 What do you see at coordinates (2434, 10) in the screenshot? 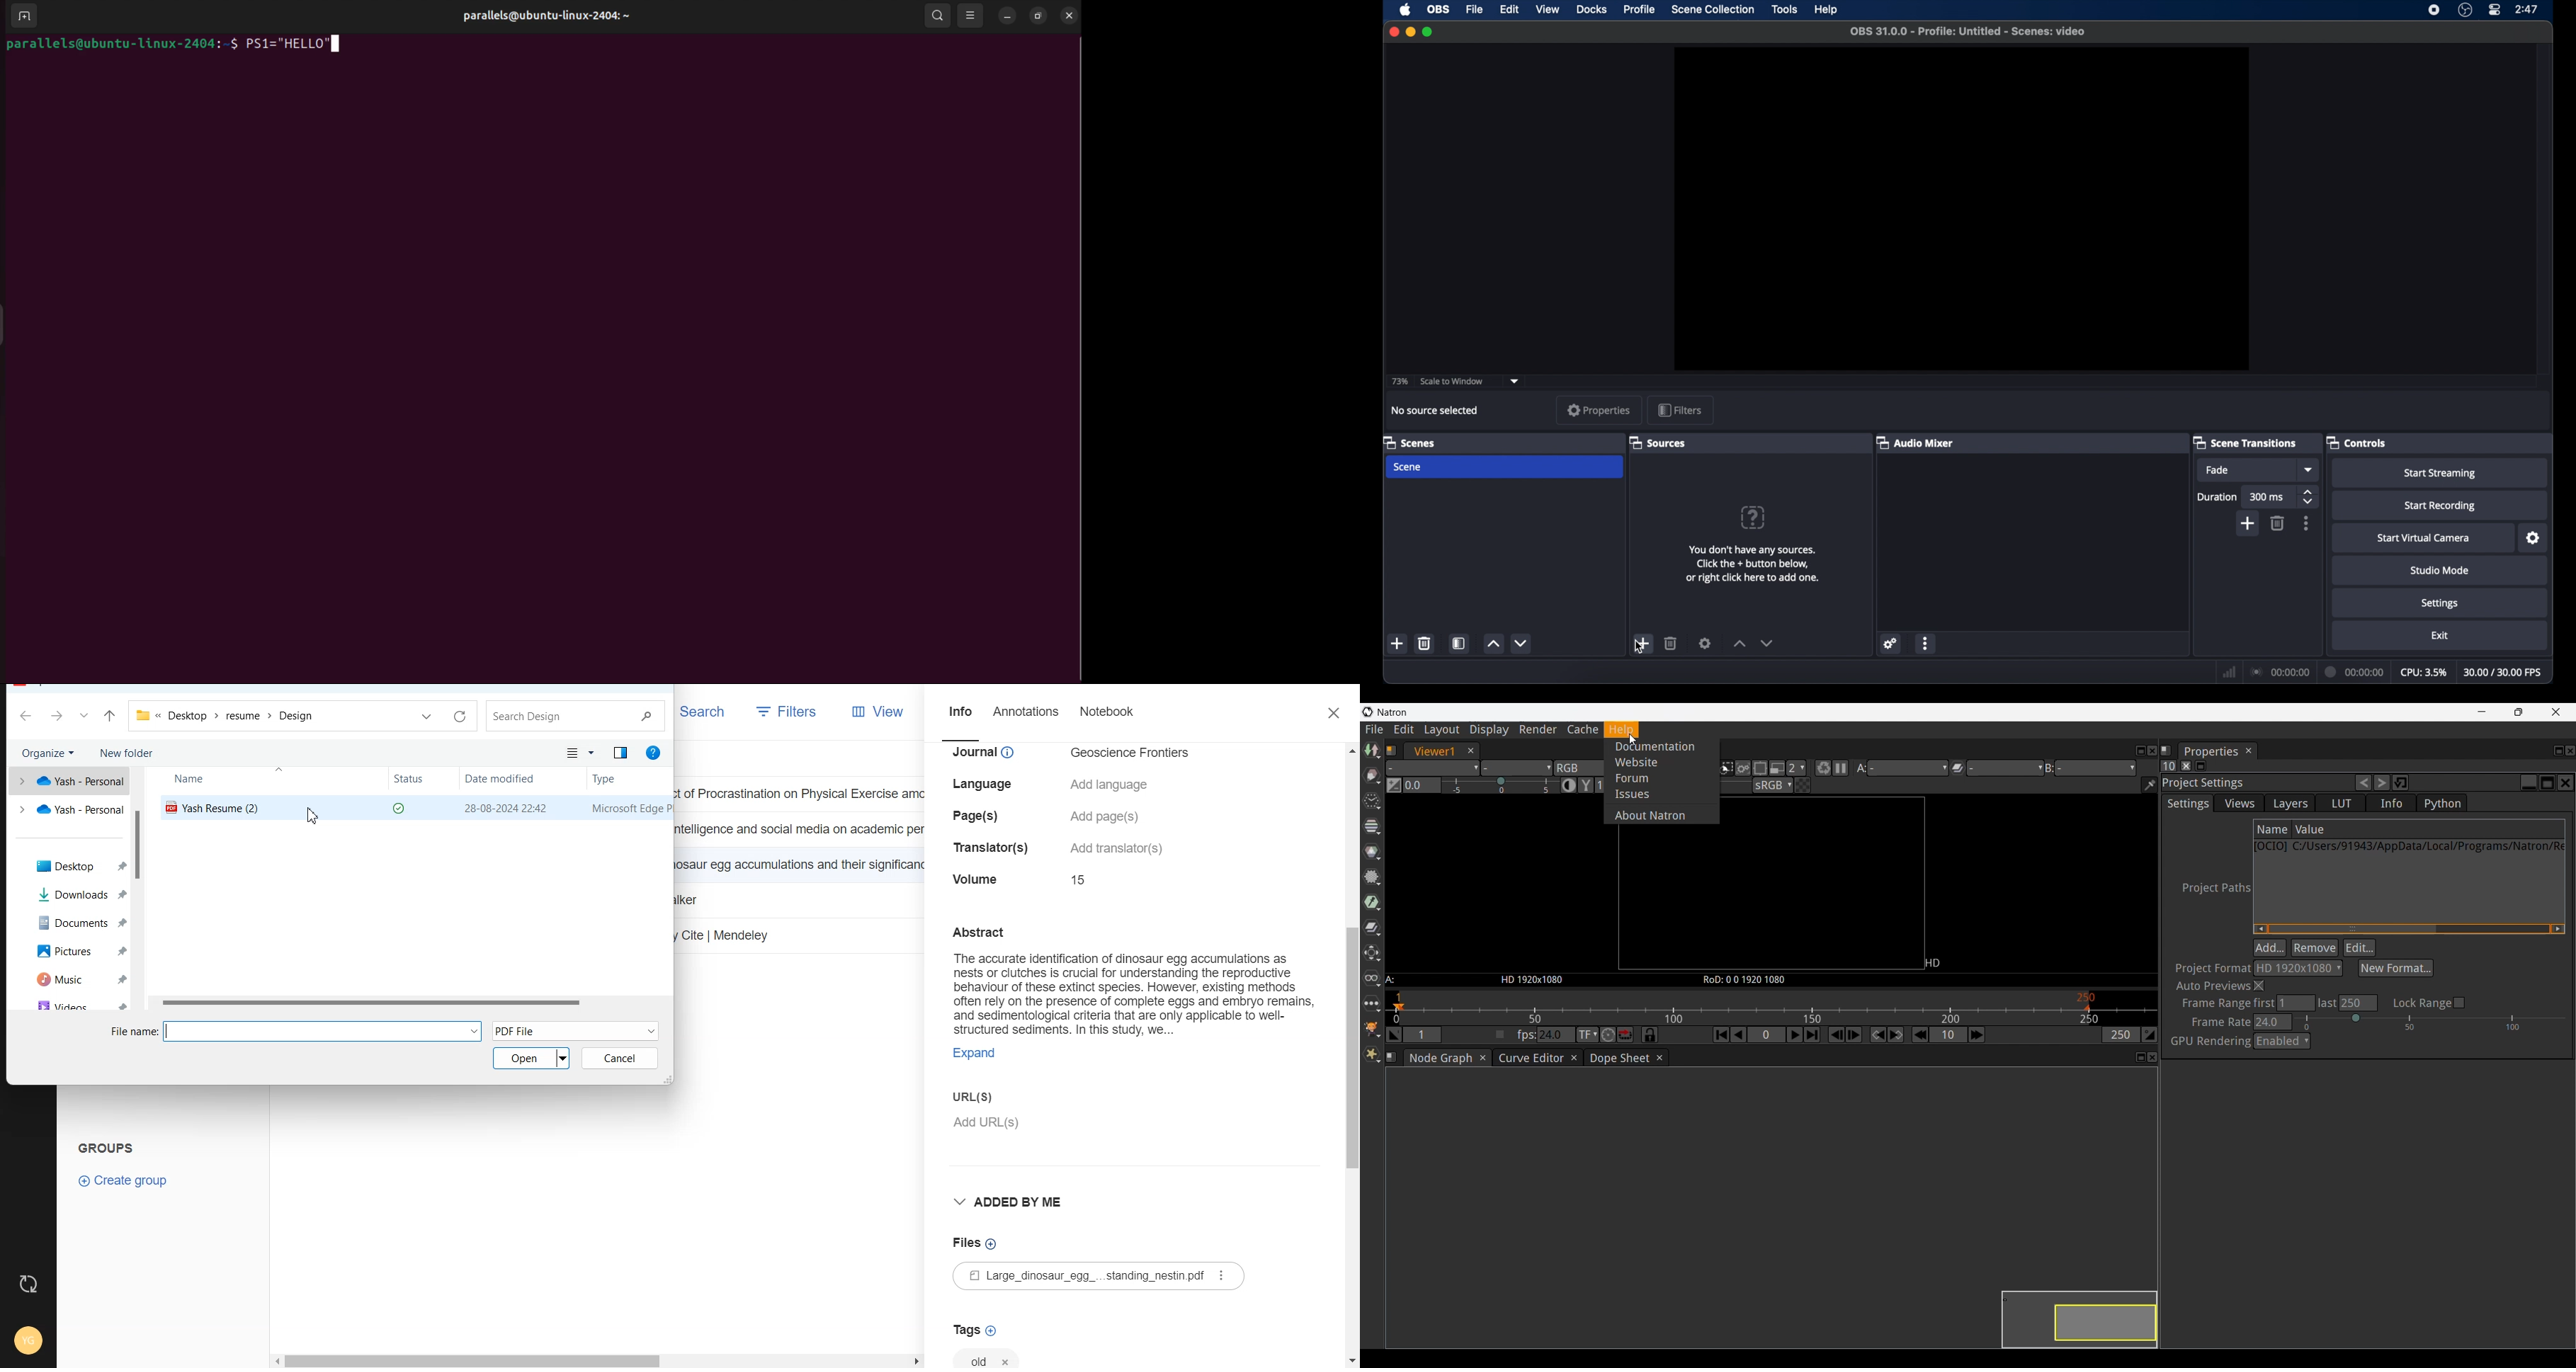
I see `screen recorder icon` at bounding box center [2434, 10].